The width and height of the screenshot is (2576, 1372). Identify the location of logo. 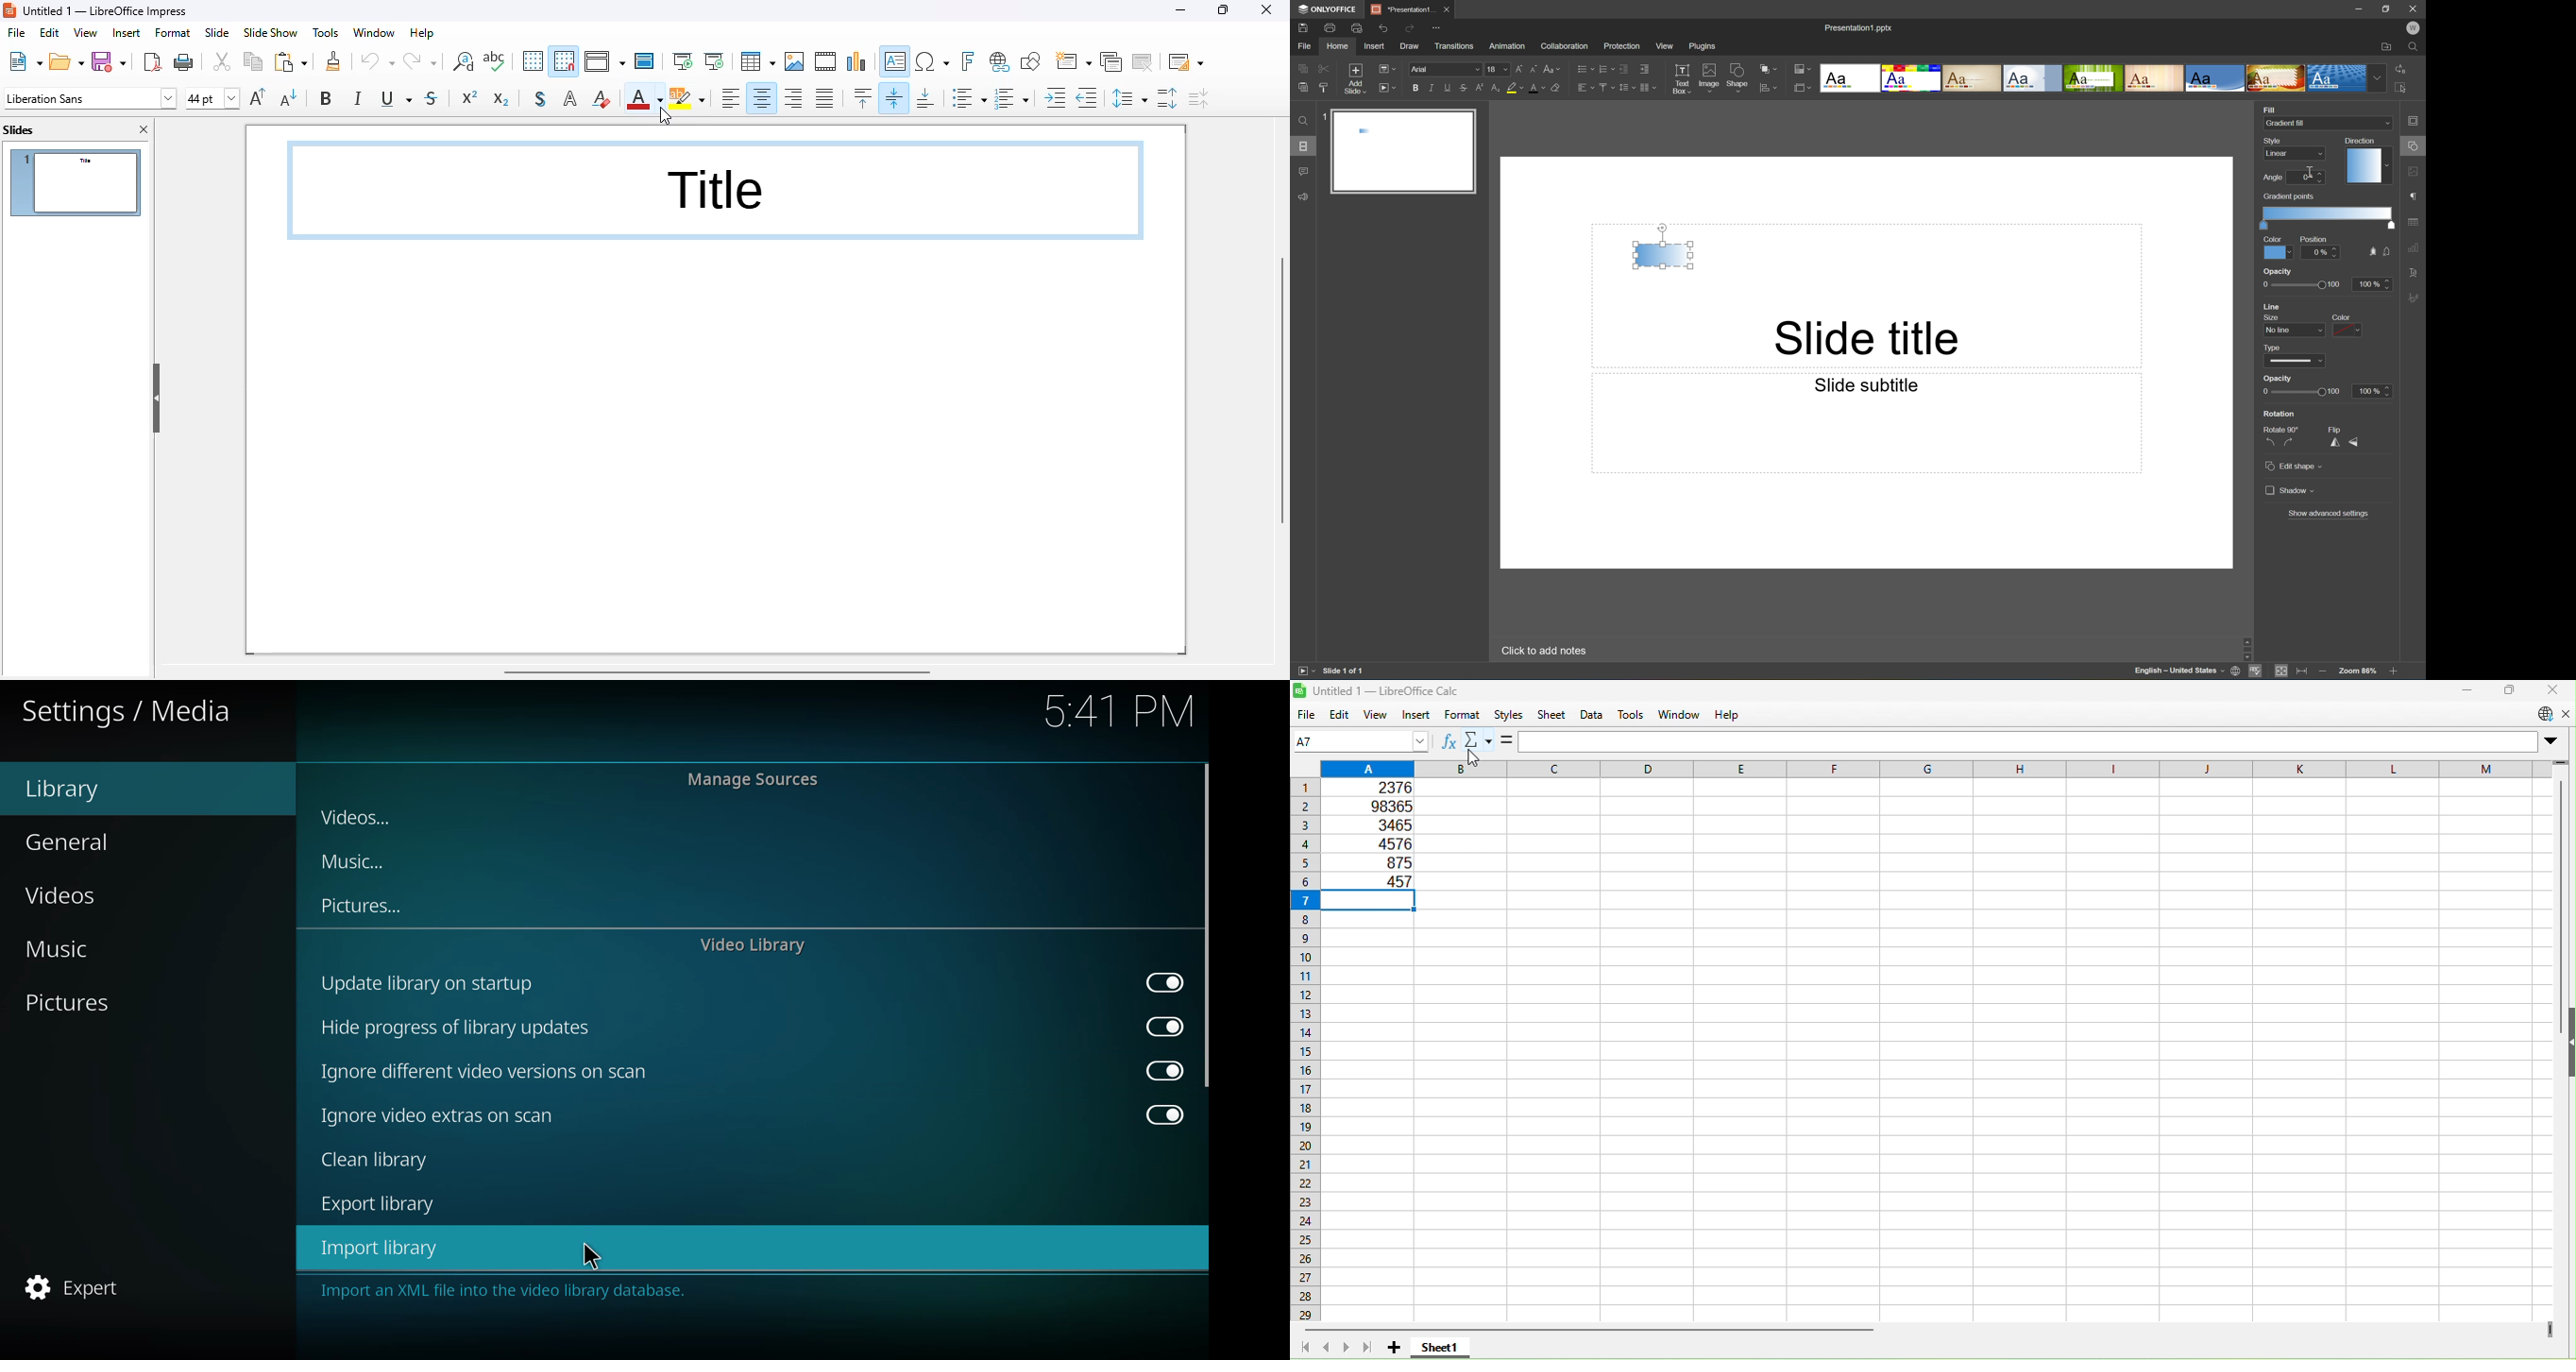
(10, 10).